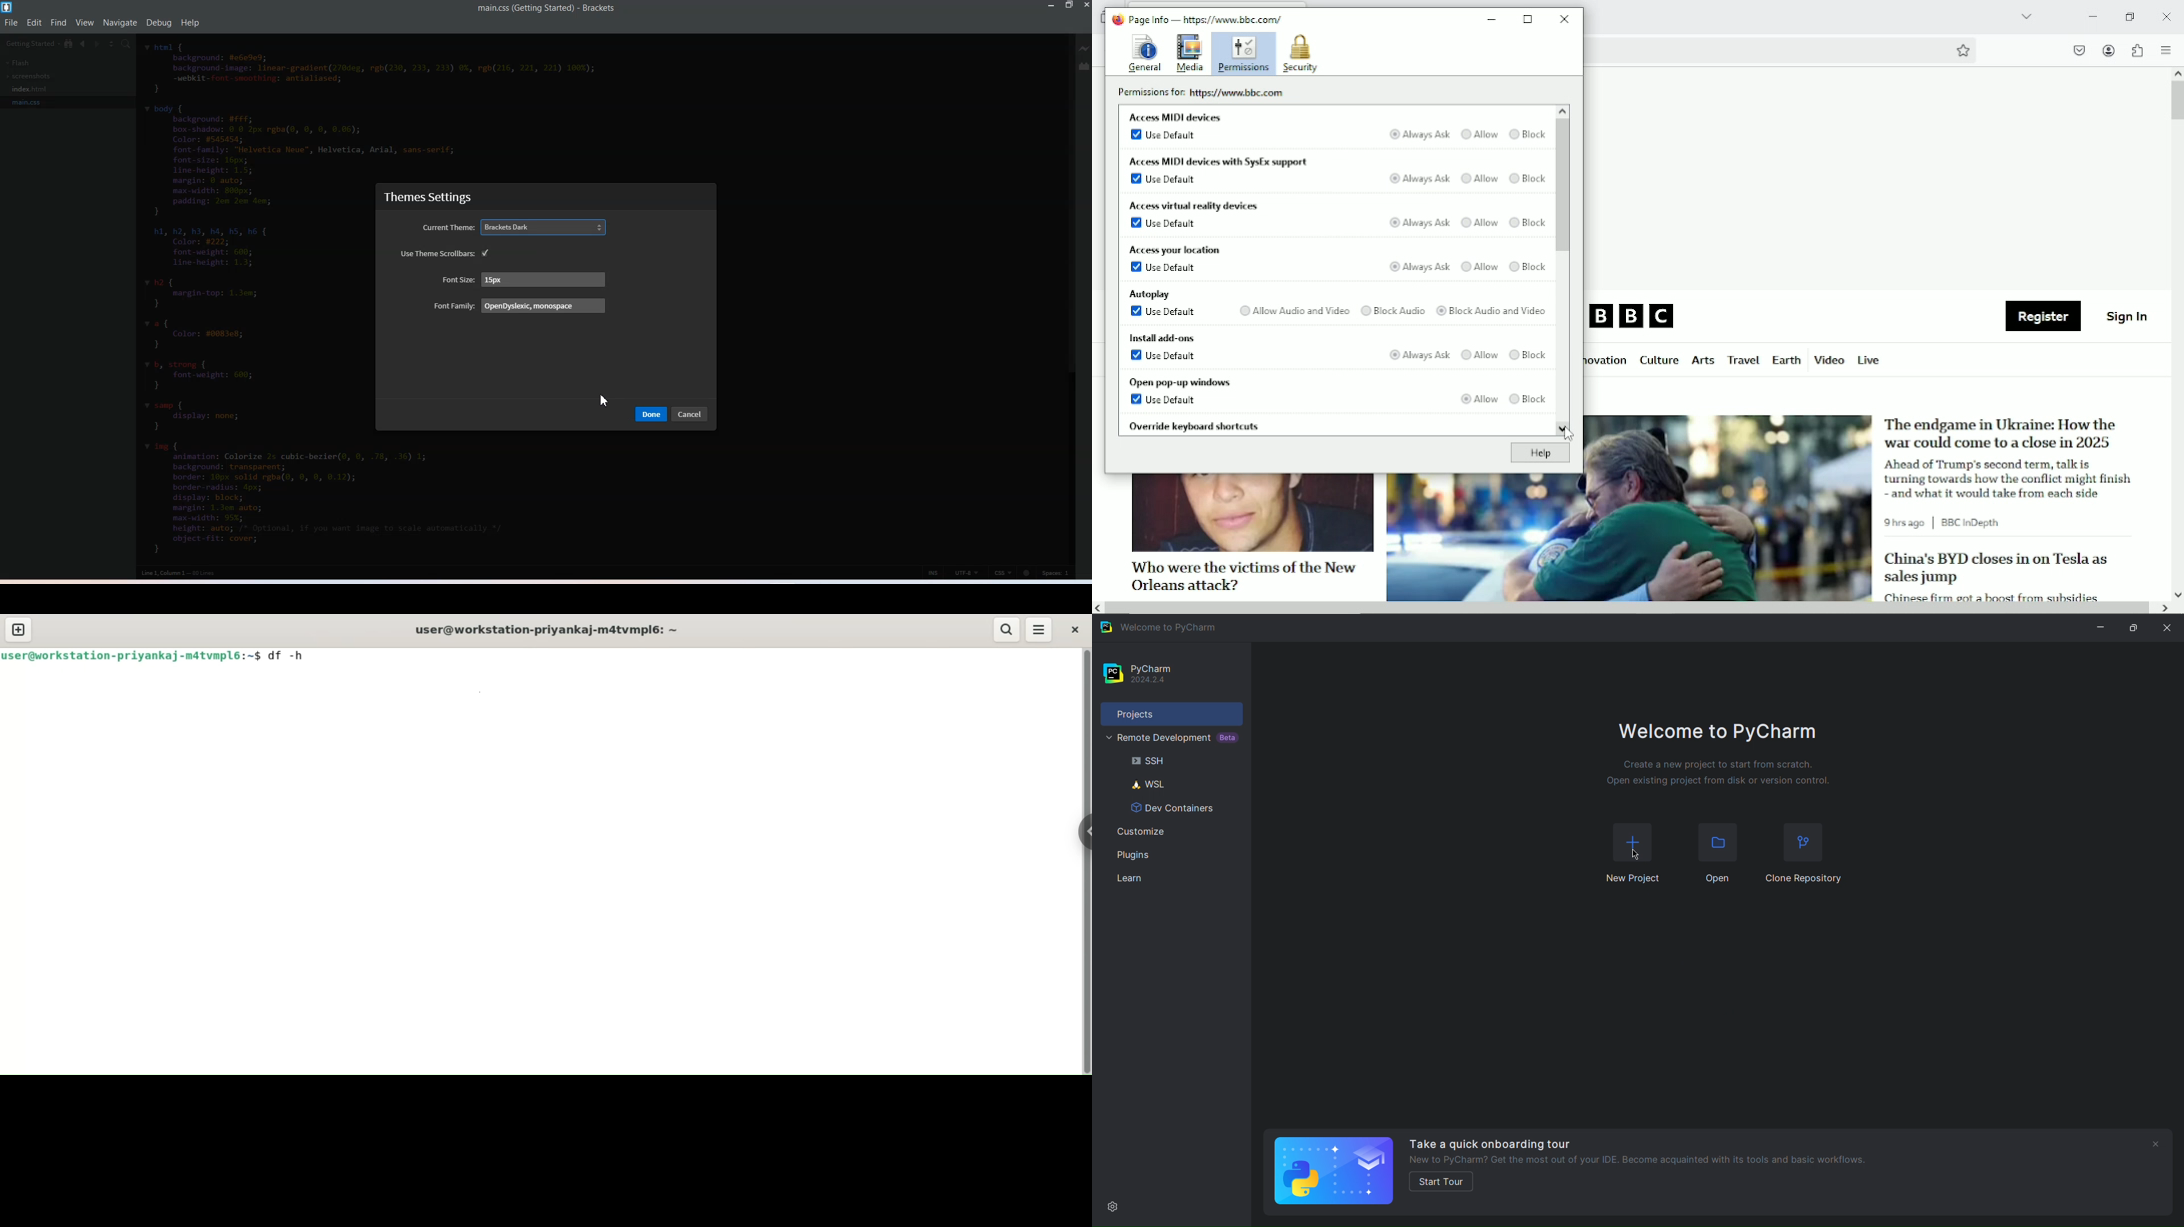 The height and width of the screenshot is (1232, 2184). Describe the element at coordinates (127, 44) in the screenshot. I see `Find In files` at that location.